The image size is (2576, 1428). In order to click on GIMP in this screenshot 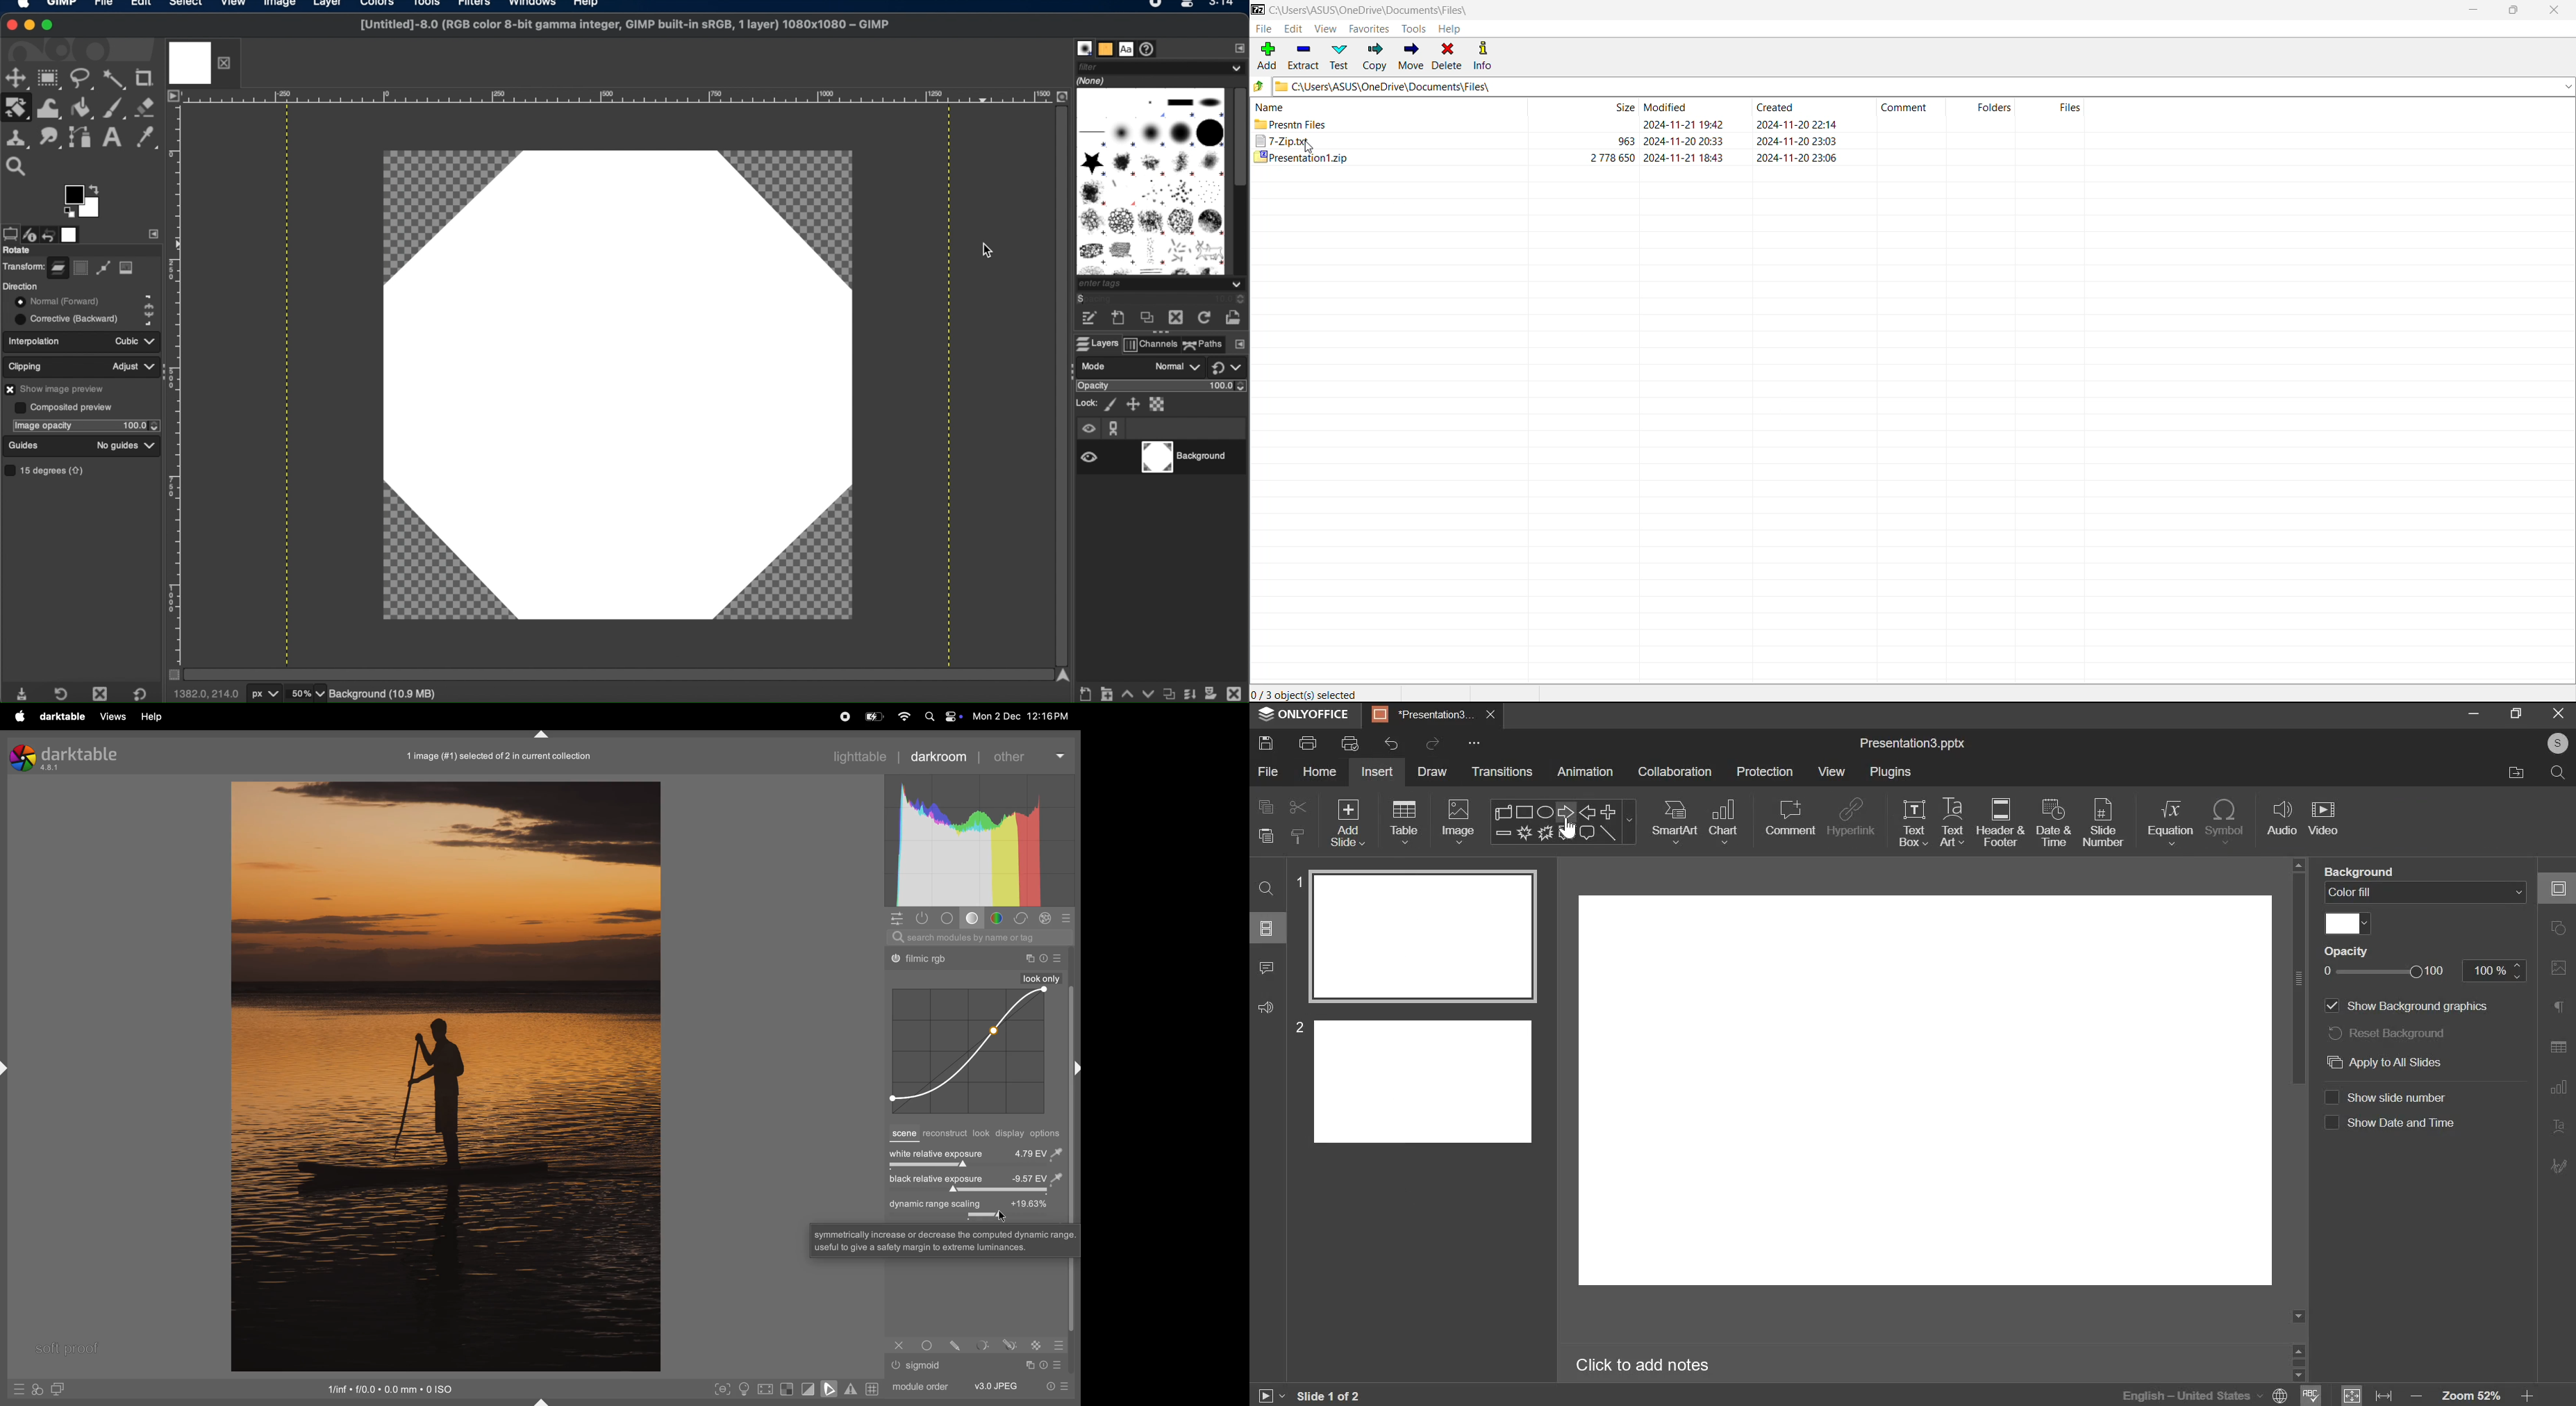, I will do `click(63, 5)`.